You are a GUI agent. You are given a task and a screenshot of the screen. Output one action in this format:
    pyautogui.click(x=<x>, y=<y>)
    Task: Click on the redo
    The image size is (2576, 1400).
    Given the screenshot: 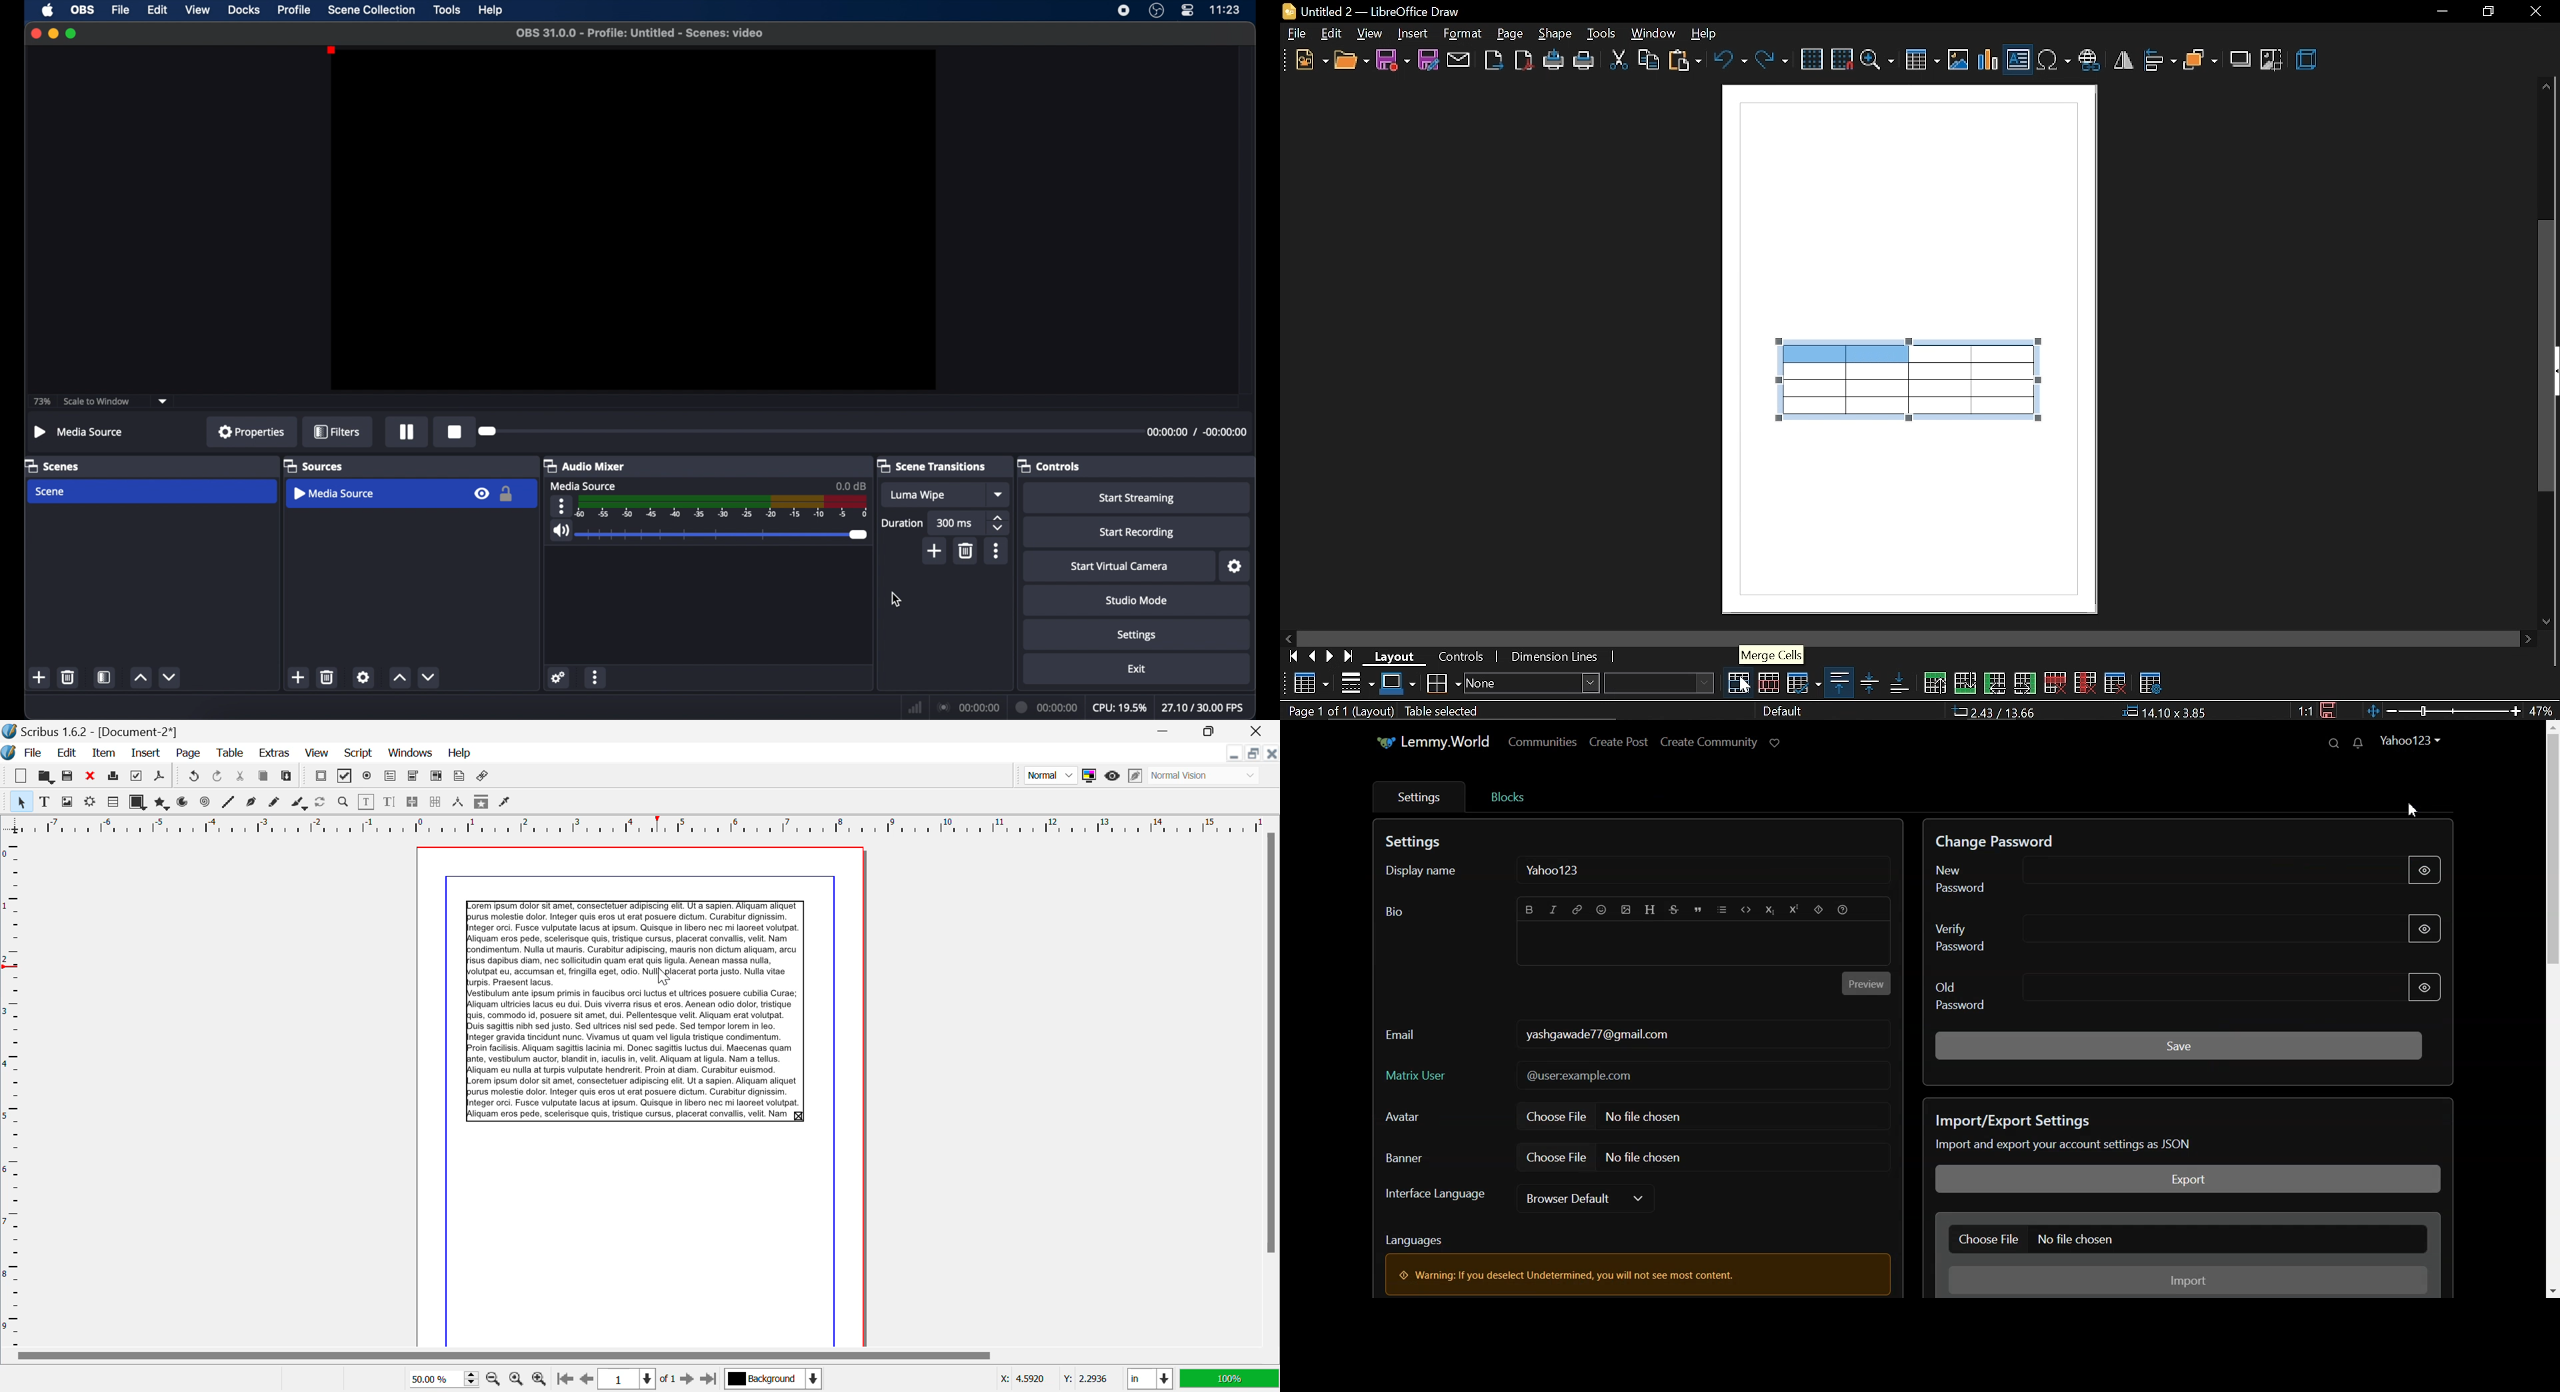 What is the action you would take?
    pyautogui.click(x=1773, y=62)
    